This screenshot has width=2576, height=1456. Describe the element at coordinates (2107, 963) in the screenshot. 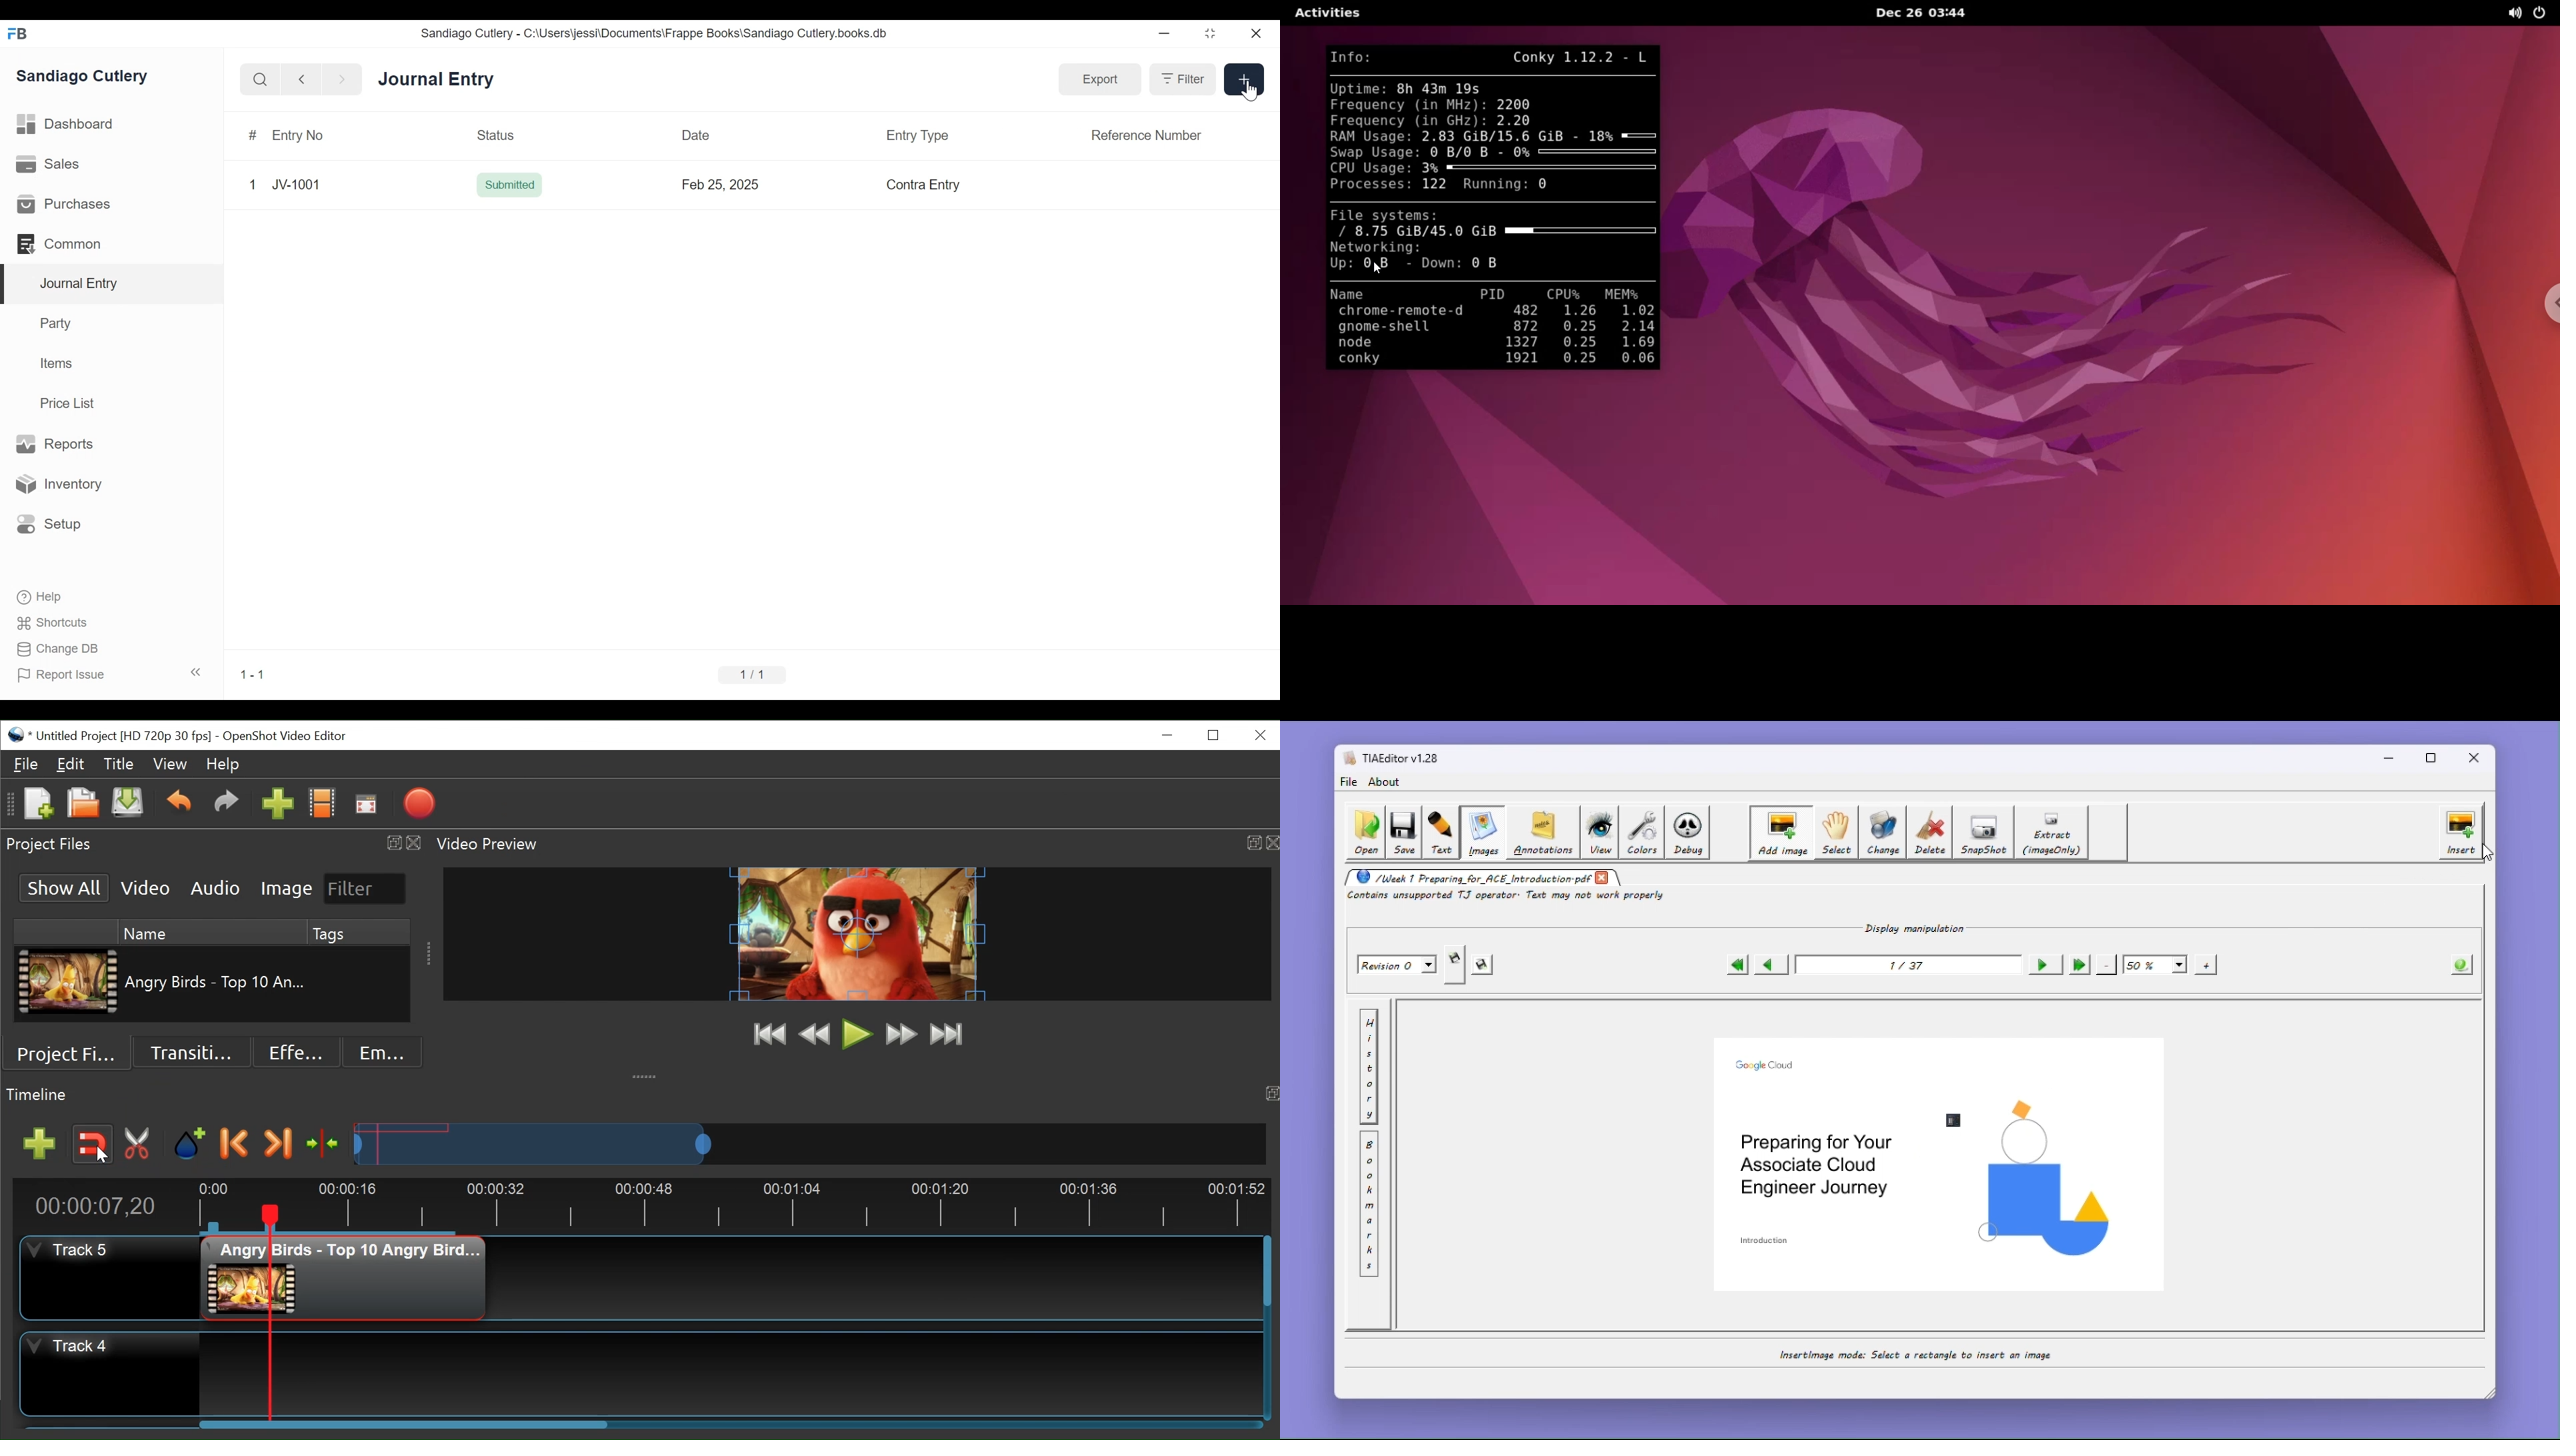

I see `-` at that location.